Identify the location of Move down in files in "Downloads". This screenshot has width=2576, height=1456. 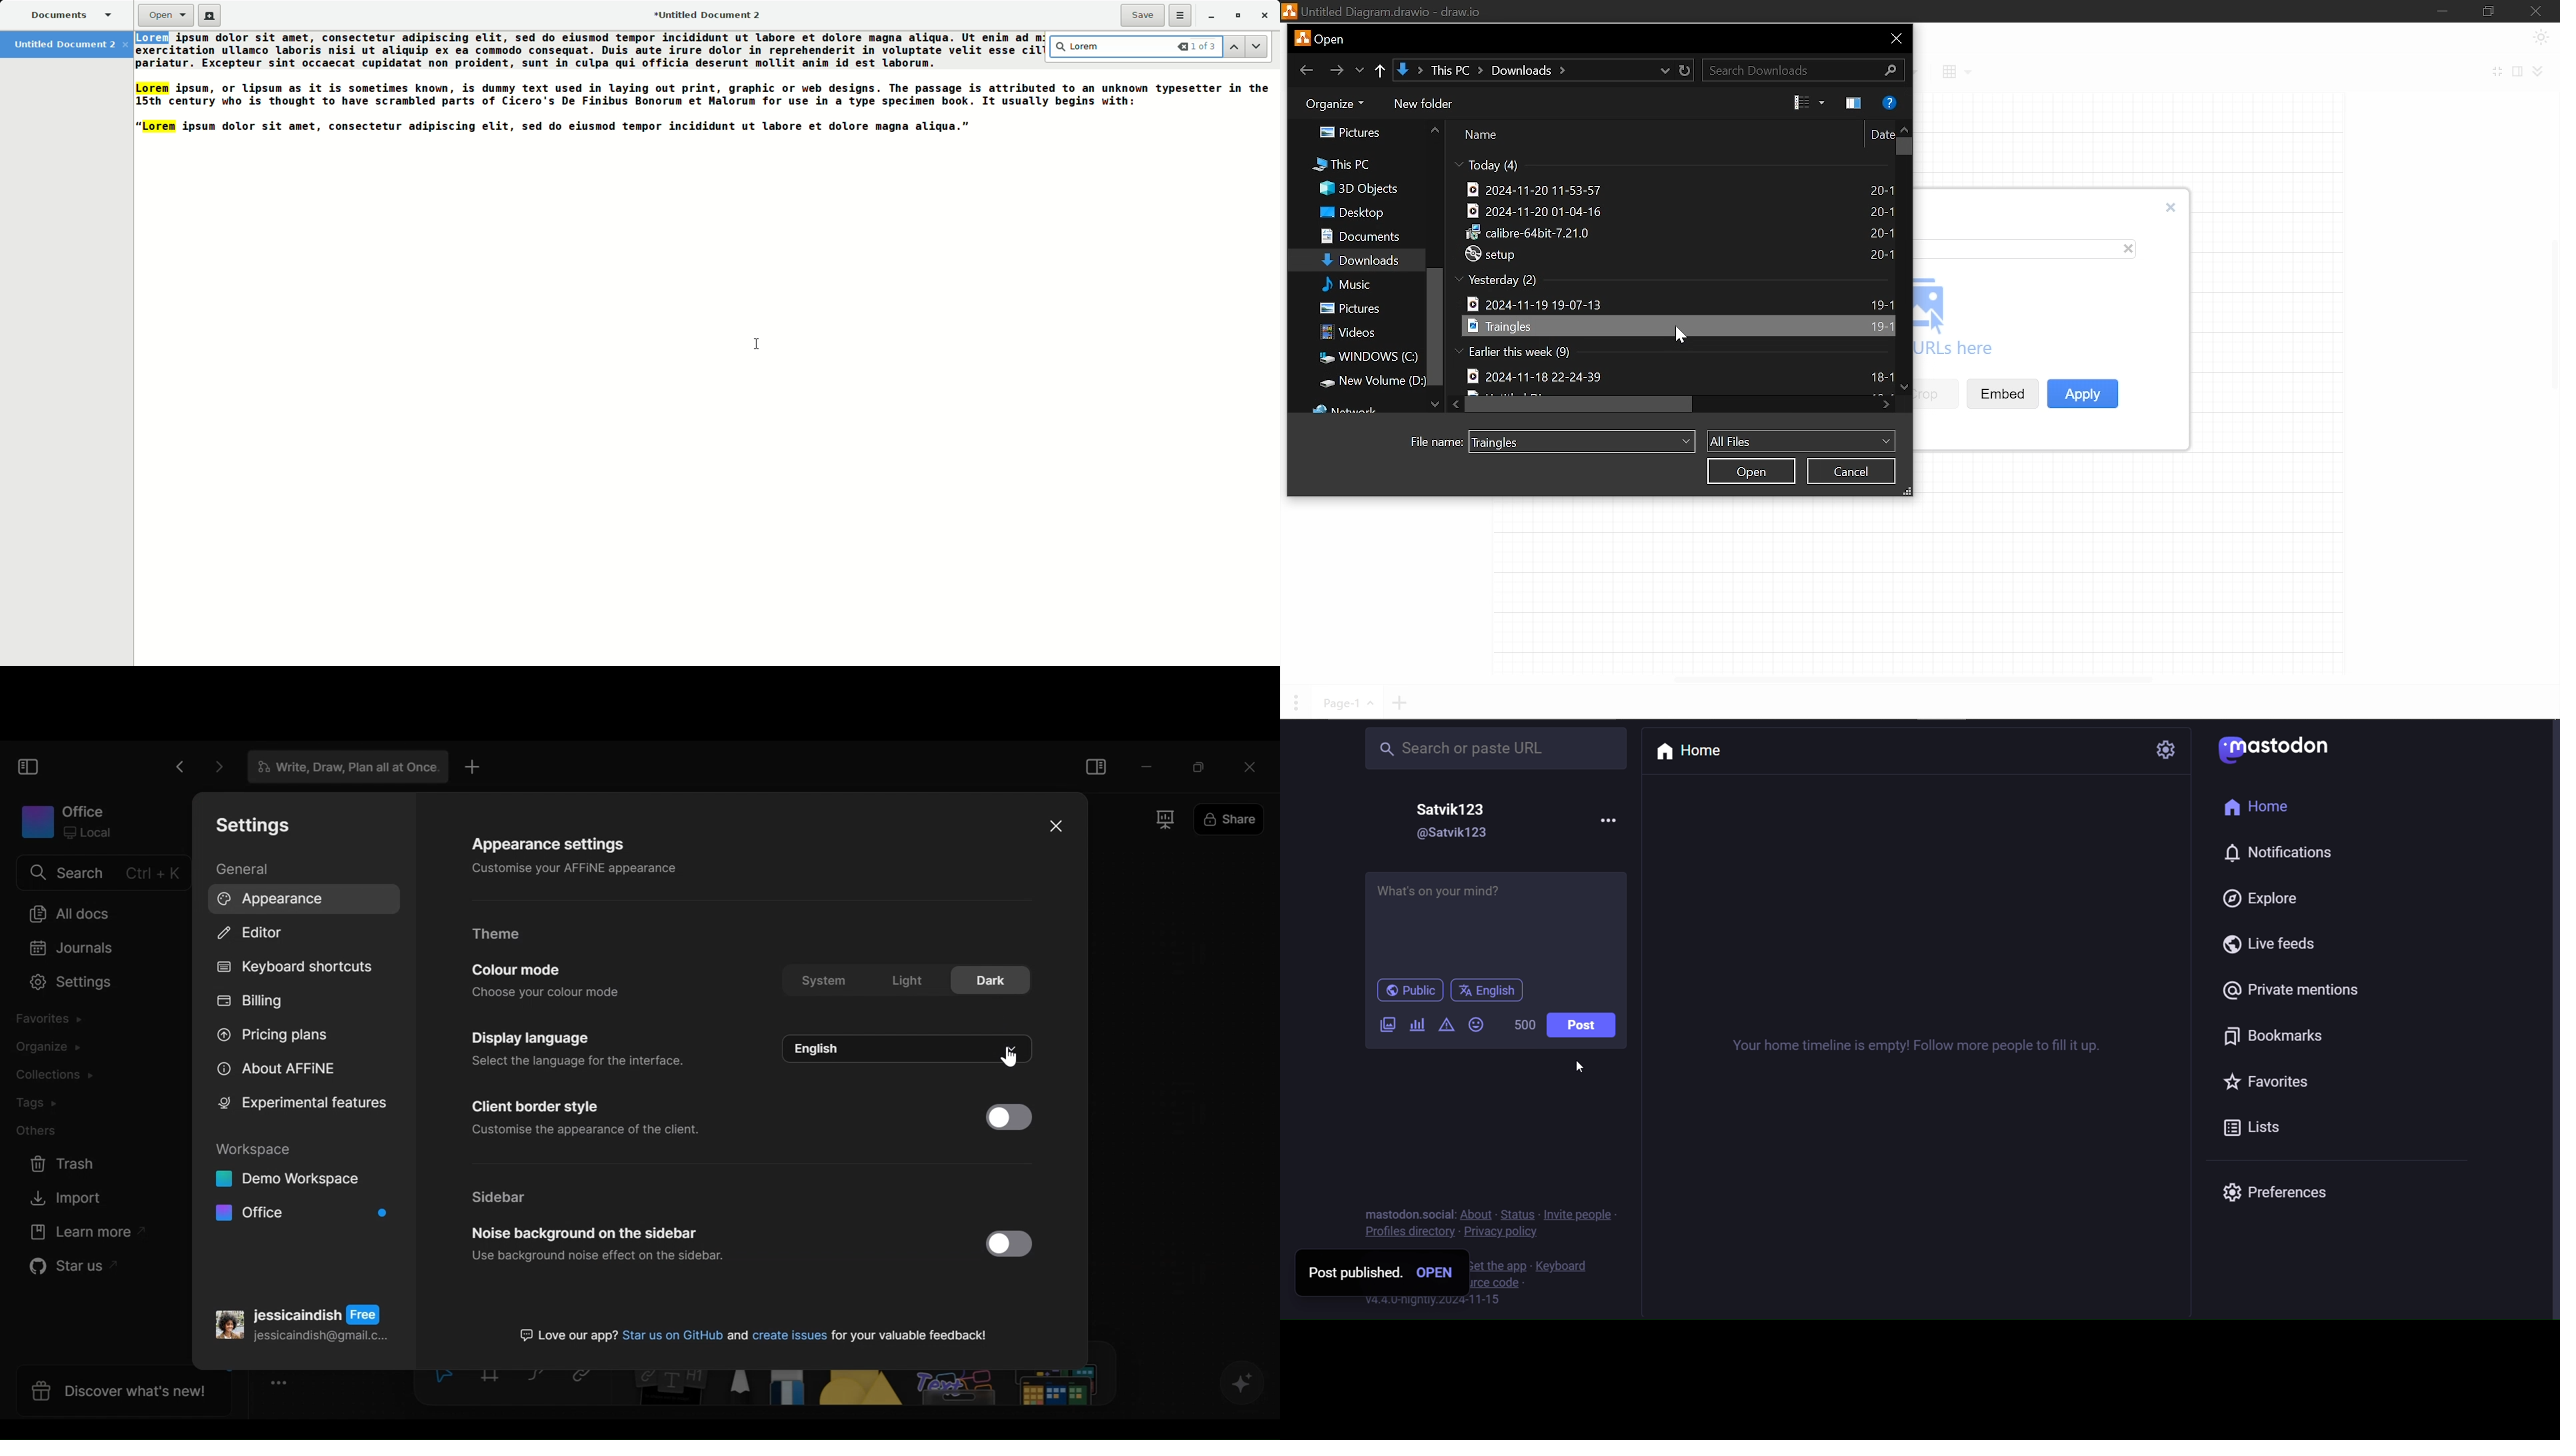
(1905, 388).